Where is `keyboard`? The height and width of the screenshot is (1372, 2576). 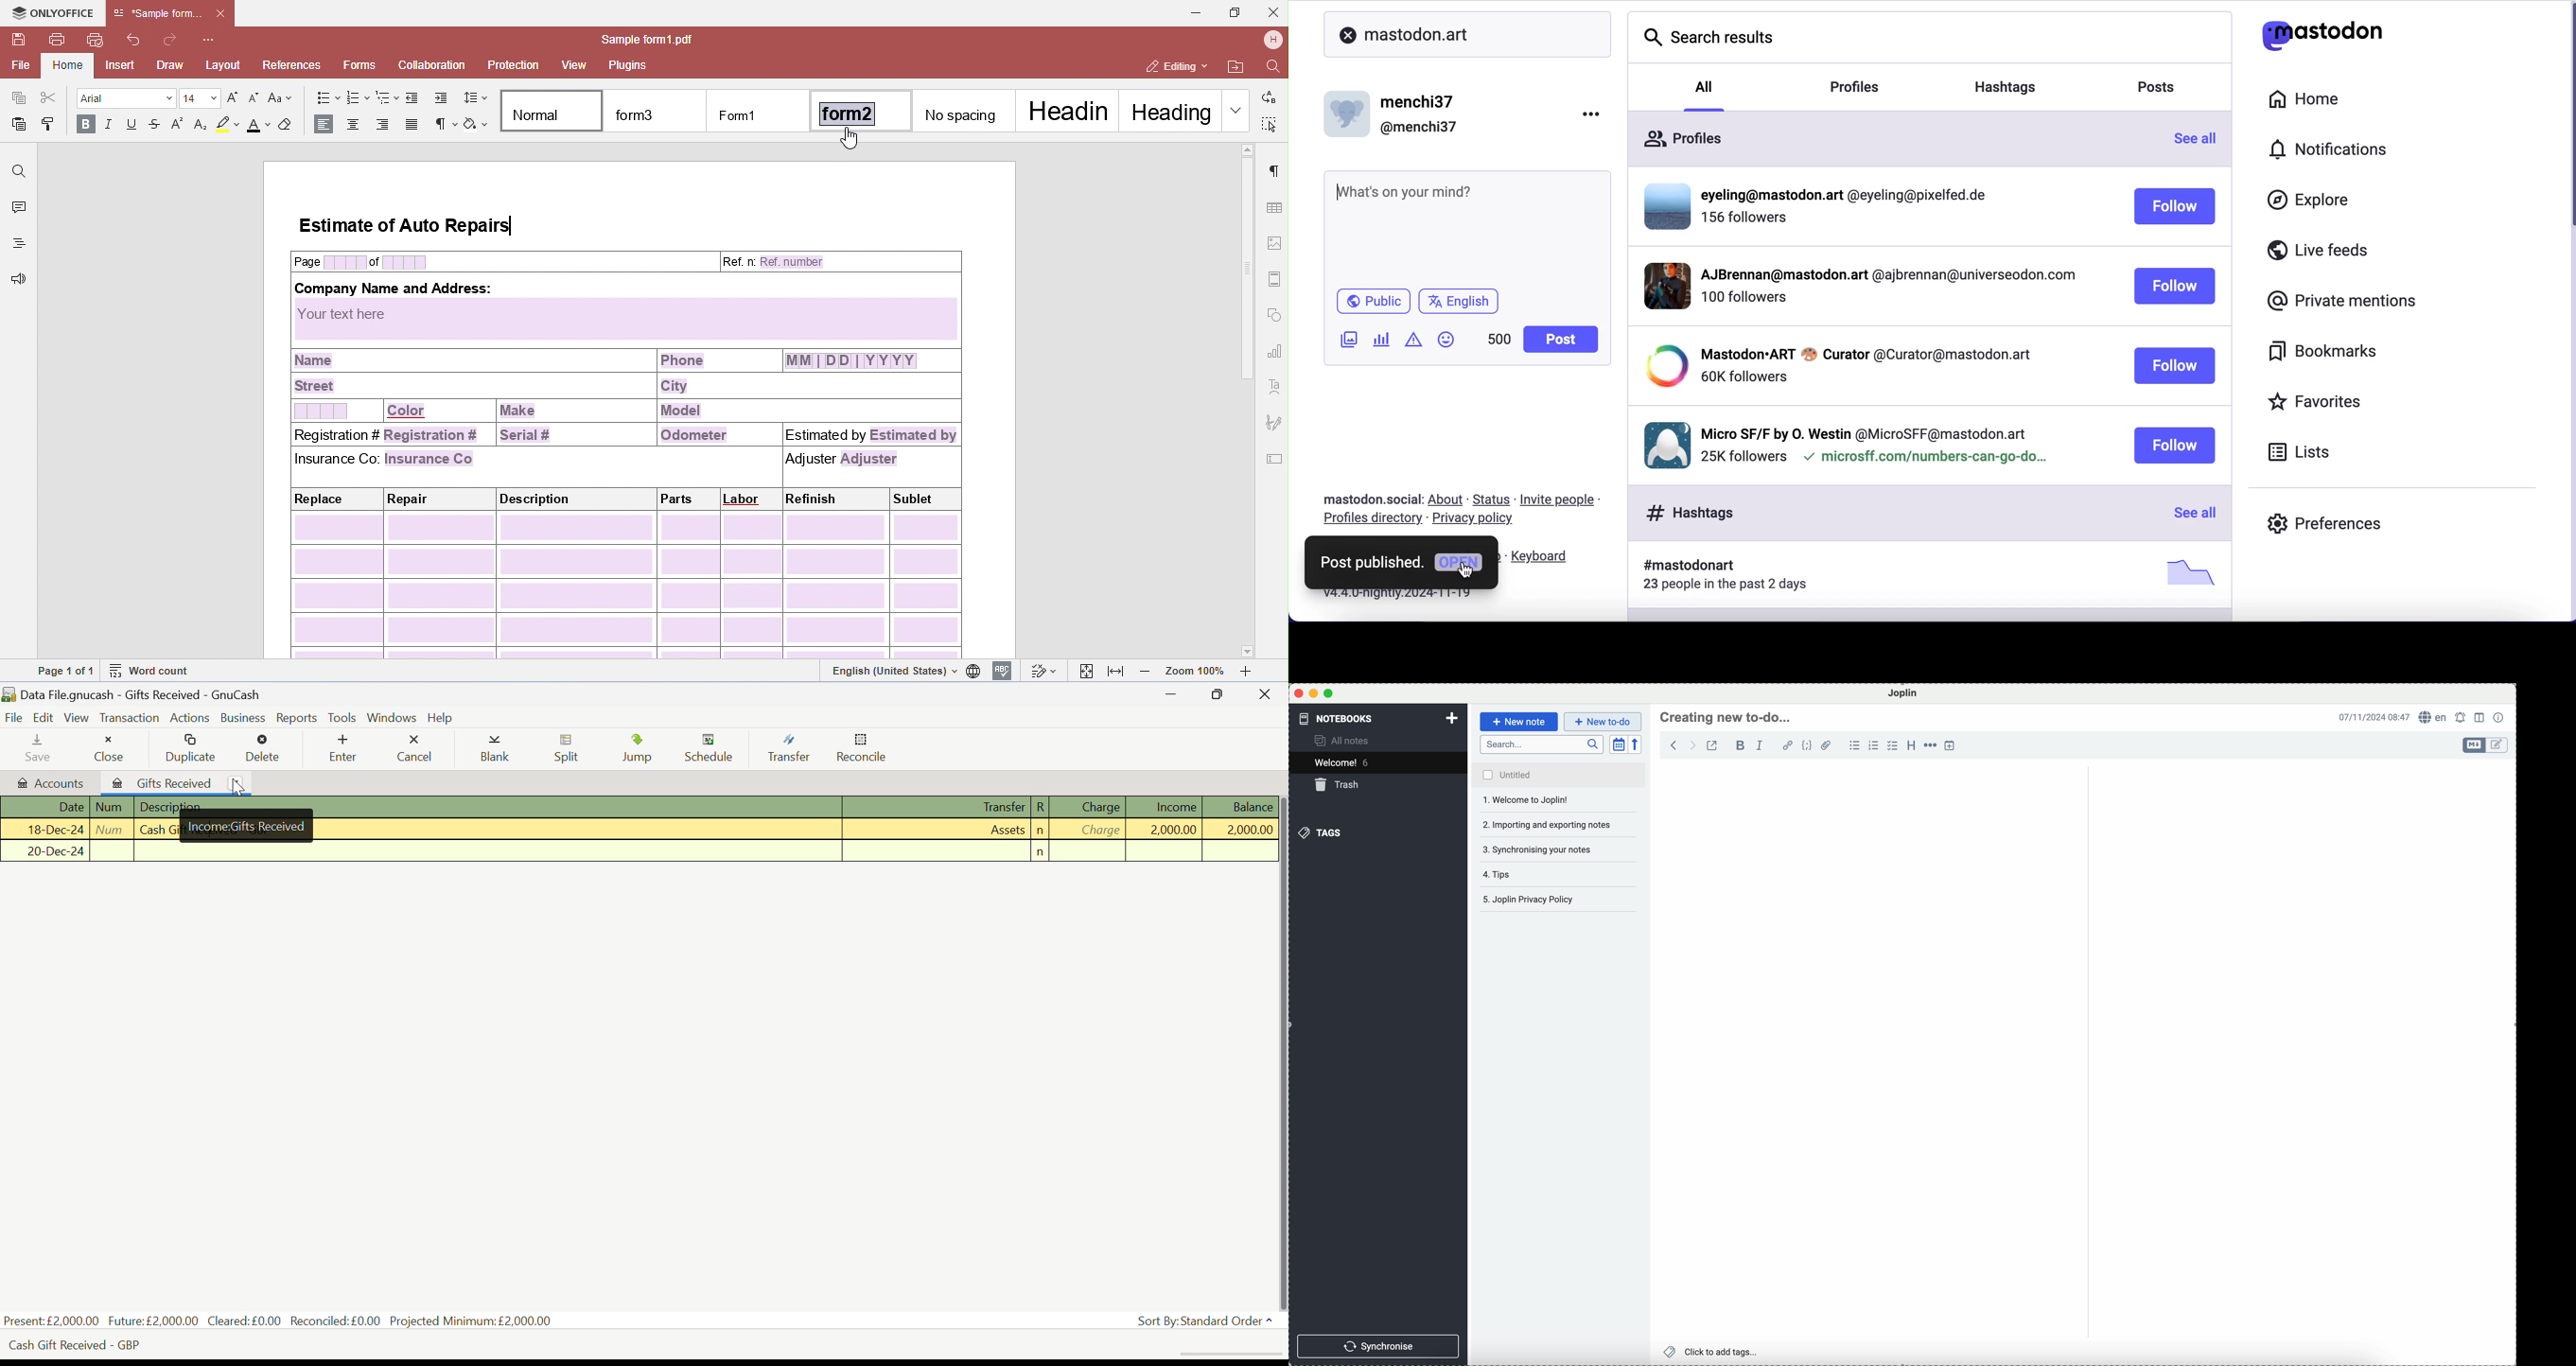
keyboard is located at coordinates (1547, 554).